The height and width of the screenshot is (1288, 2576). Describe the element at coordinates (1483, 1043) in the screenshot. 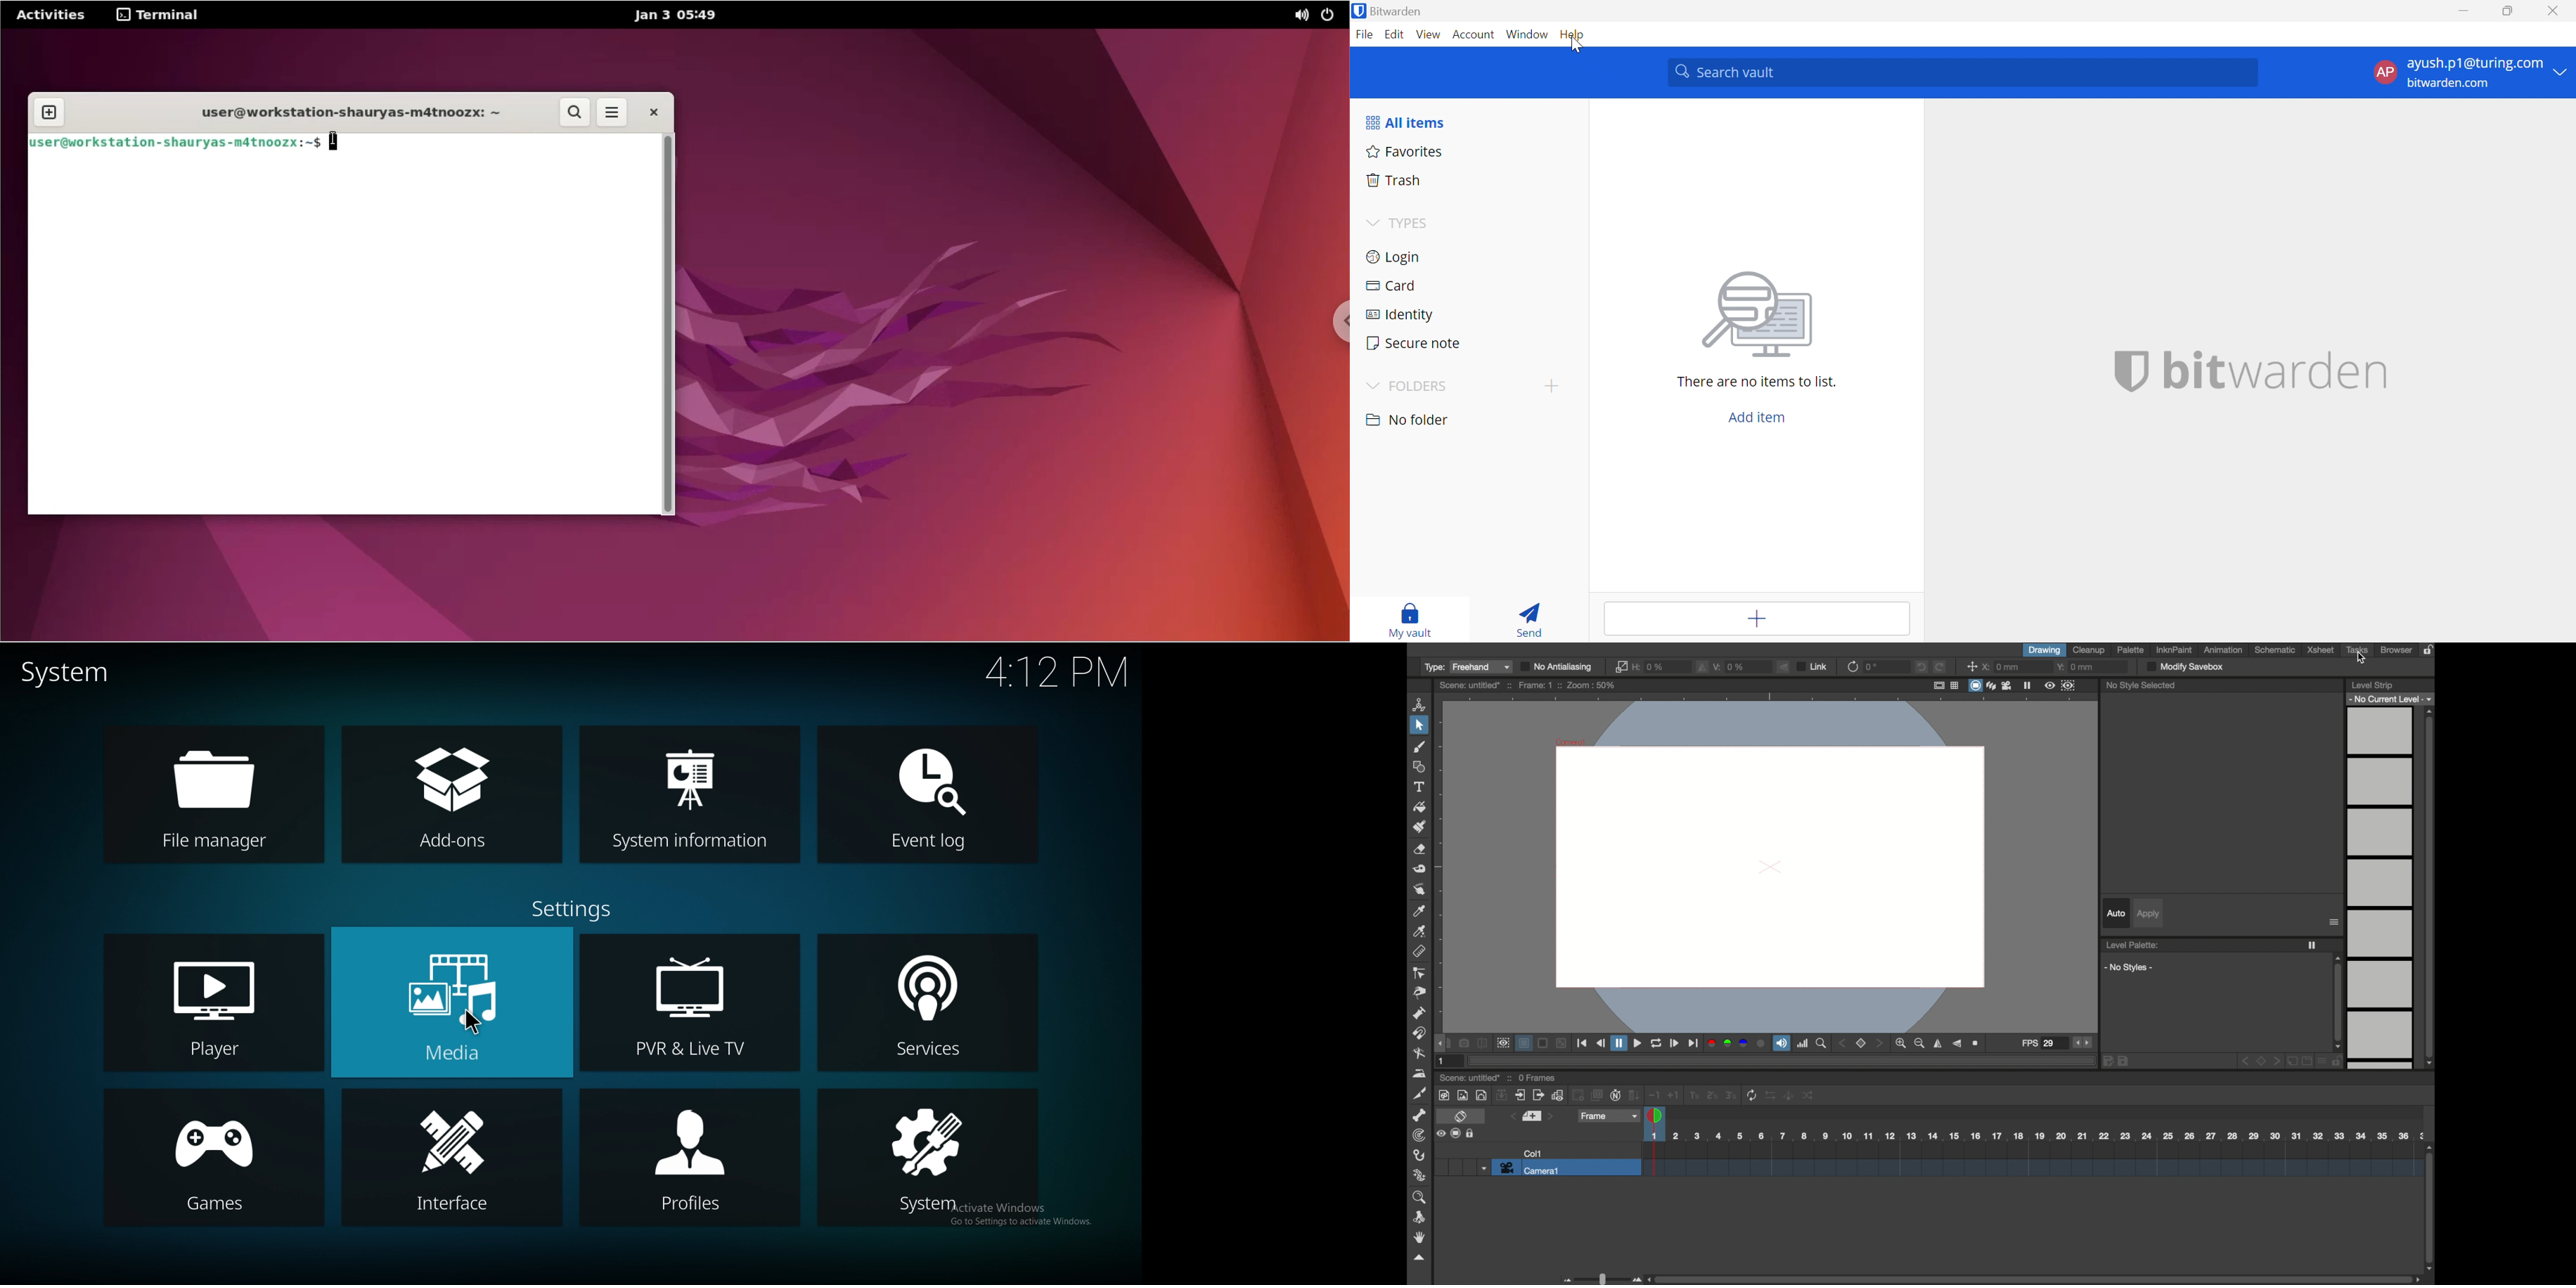

I see `compare to snapshot` at that location.